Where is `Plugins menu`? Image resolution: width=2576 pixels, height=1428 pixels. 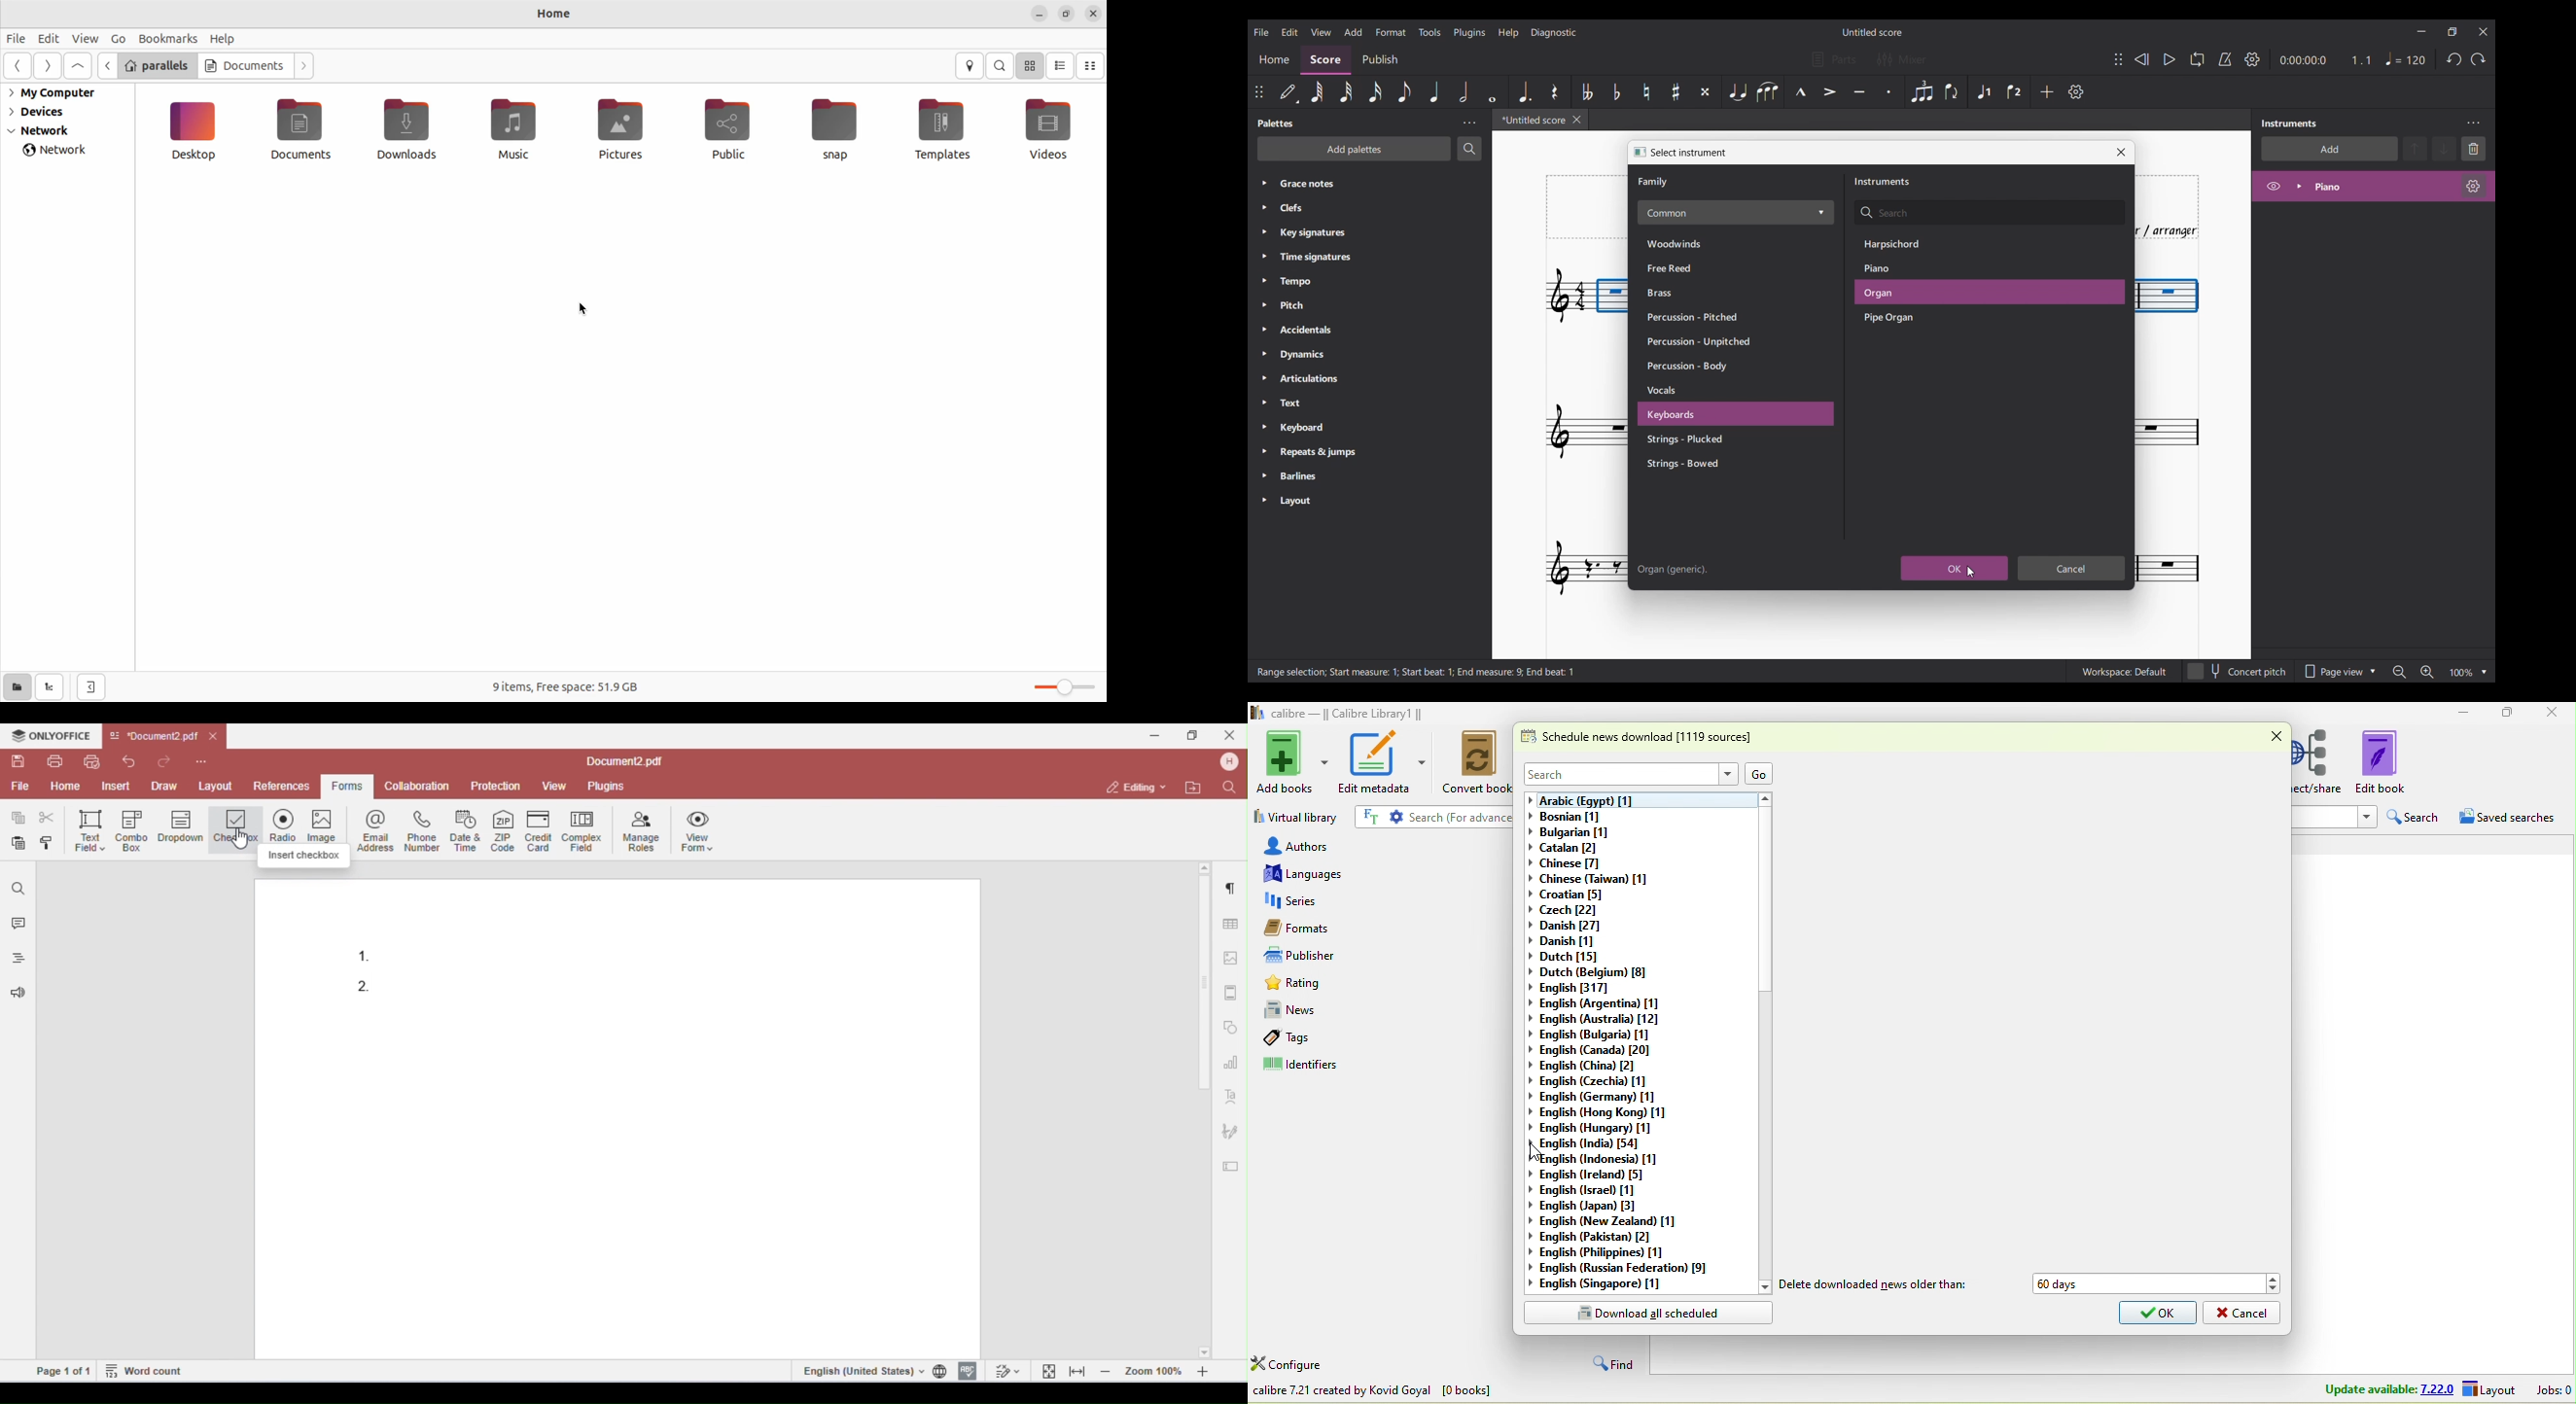 Plugins menu is located at coordinates (1471, 32).